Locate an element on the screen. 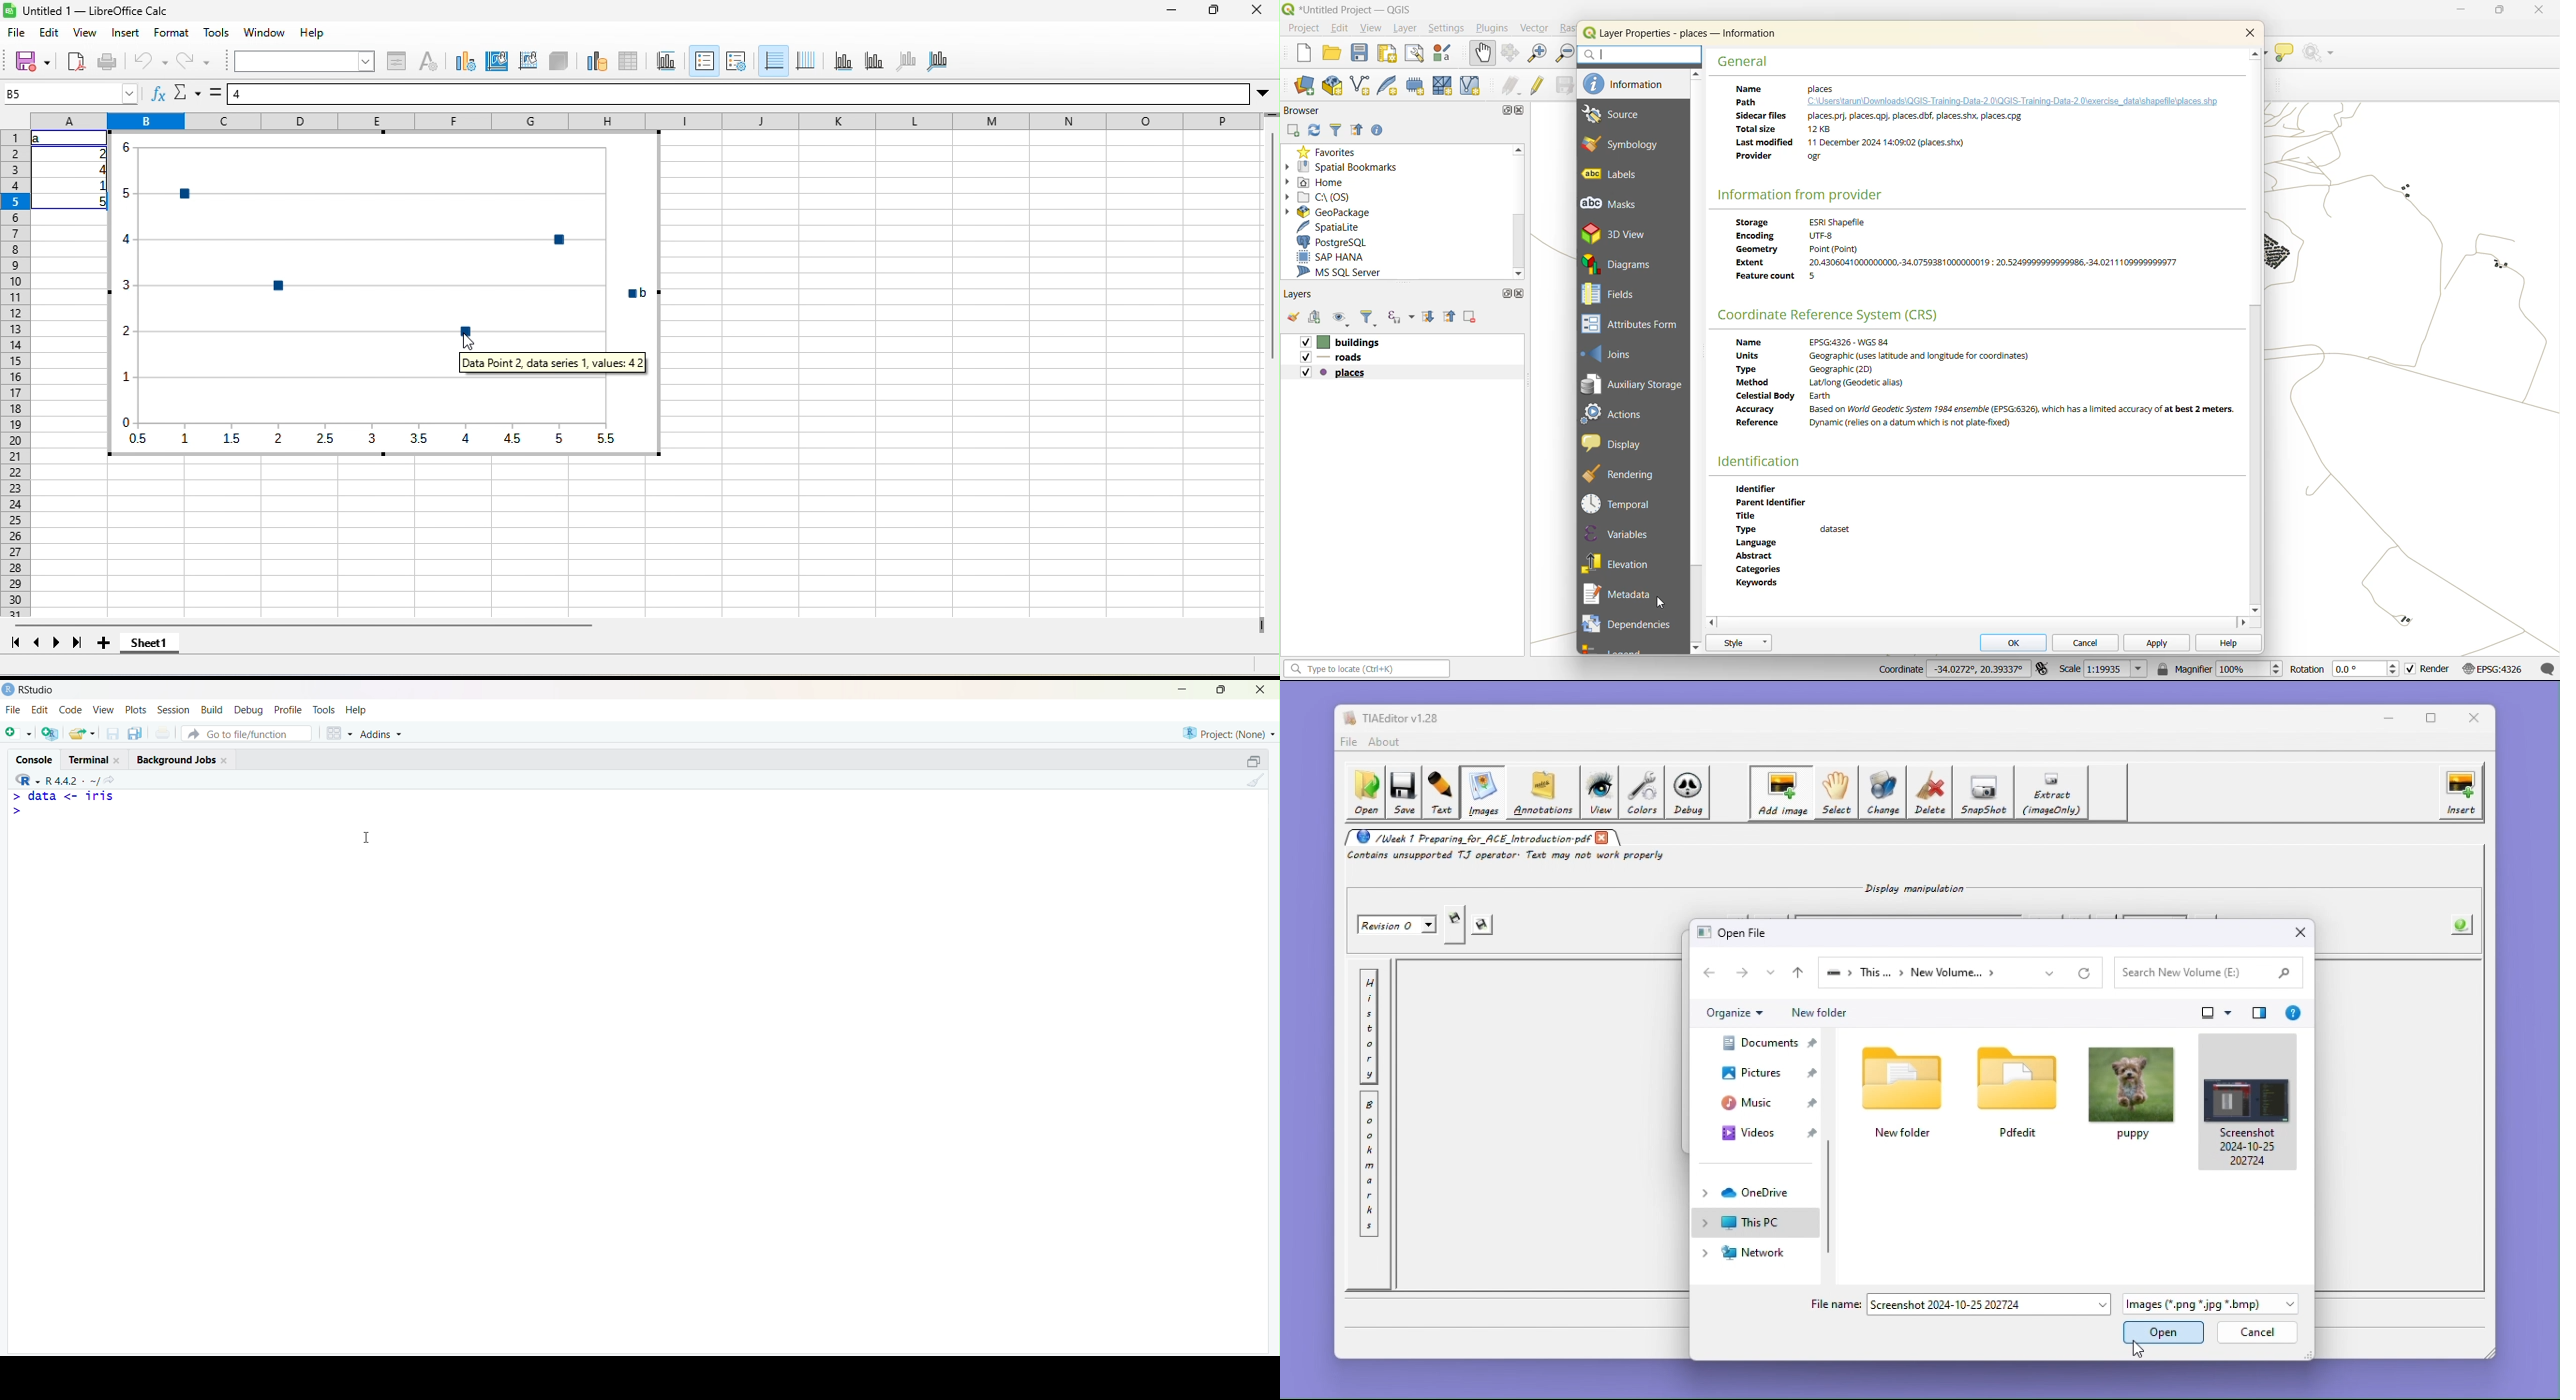 This screenshot has width=2576, height=1400. name box is located at coordinates (71, 94).